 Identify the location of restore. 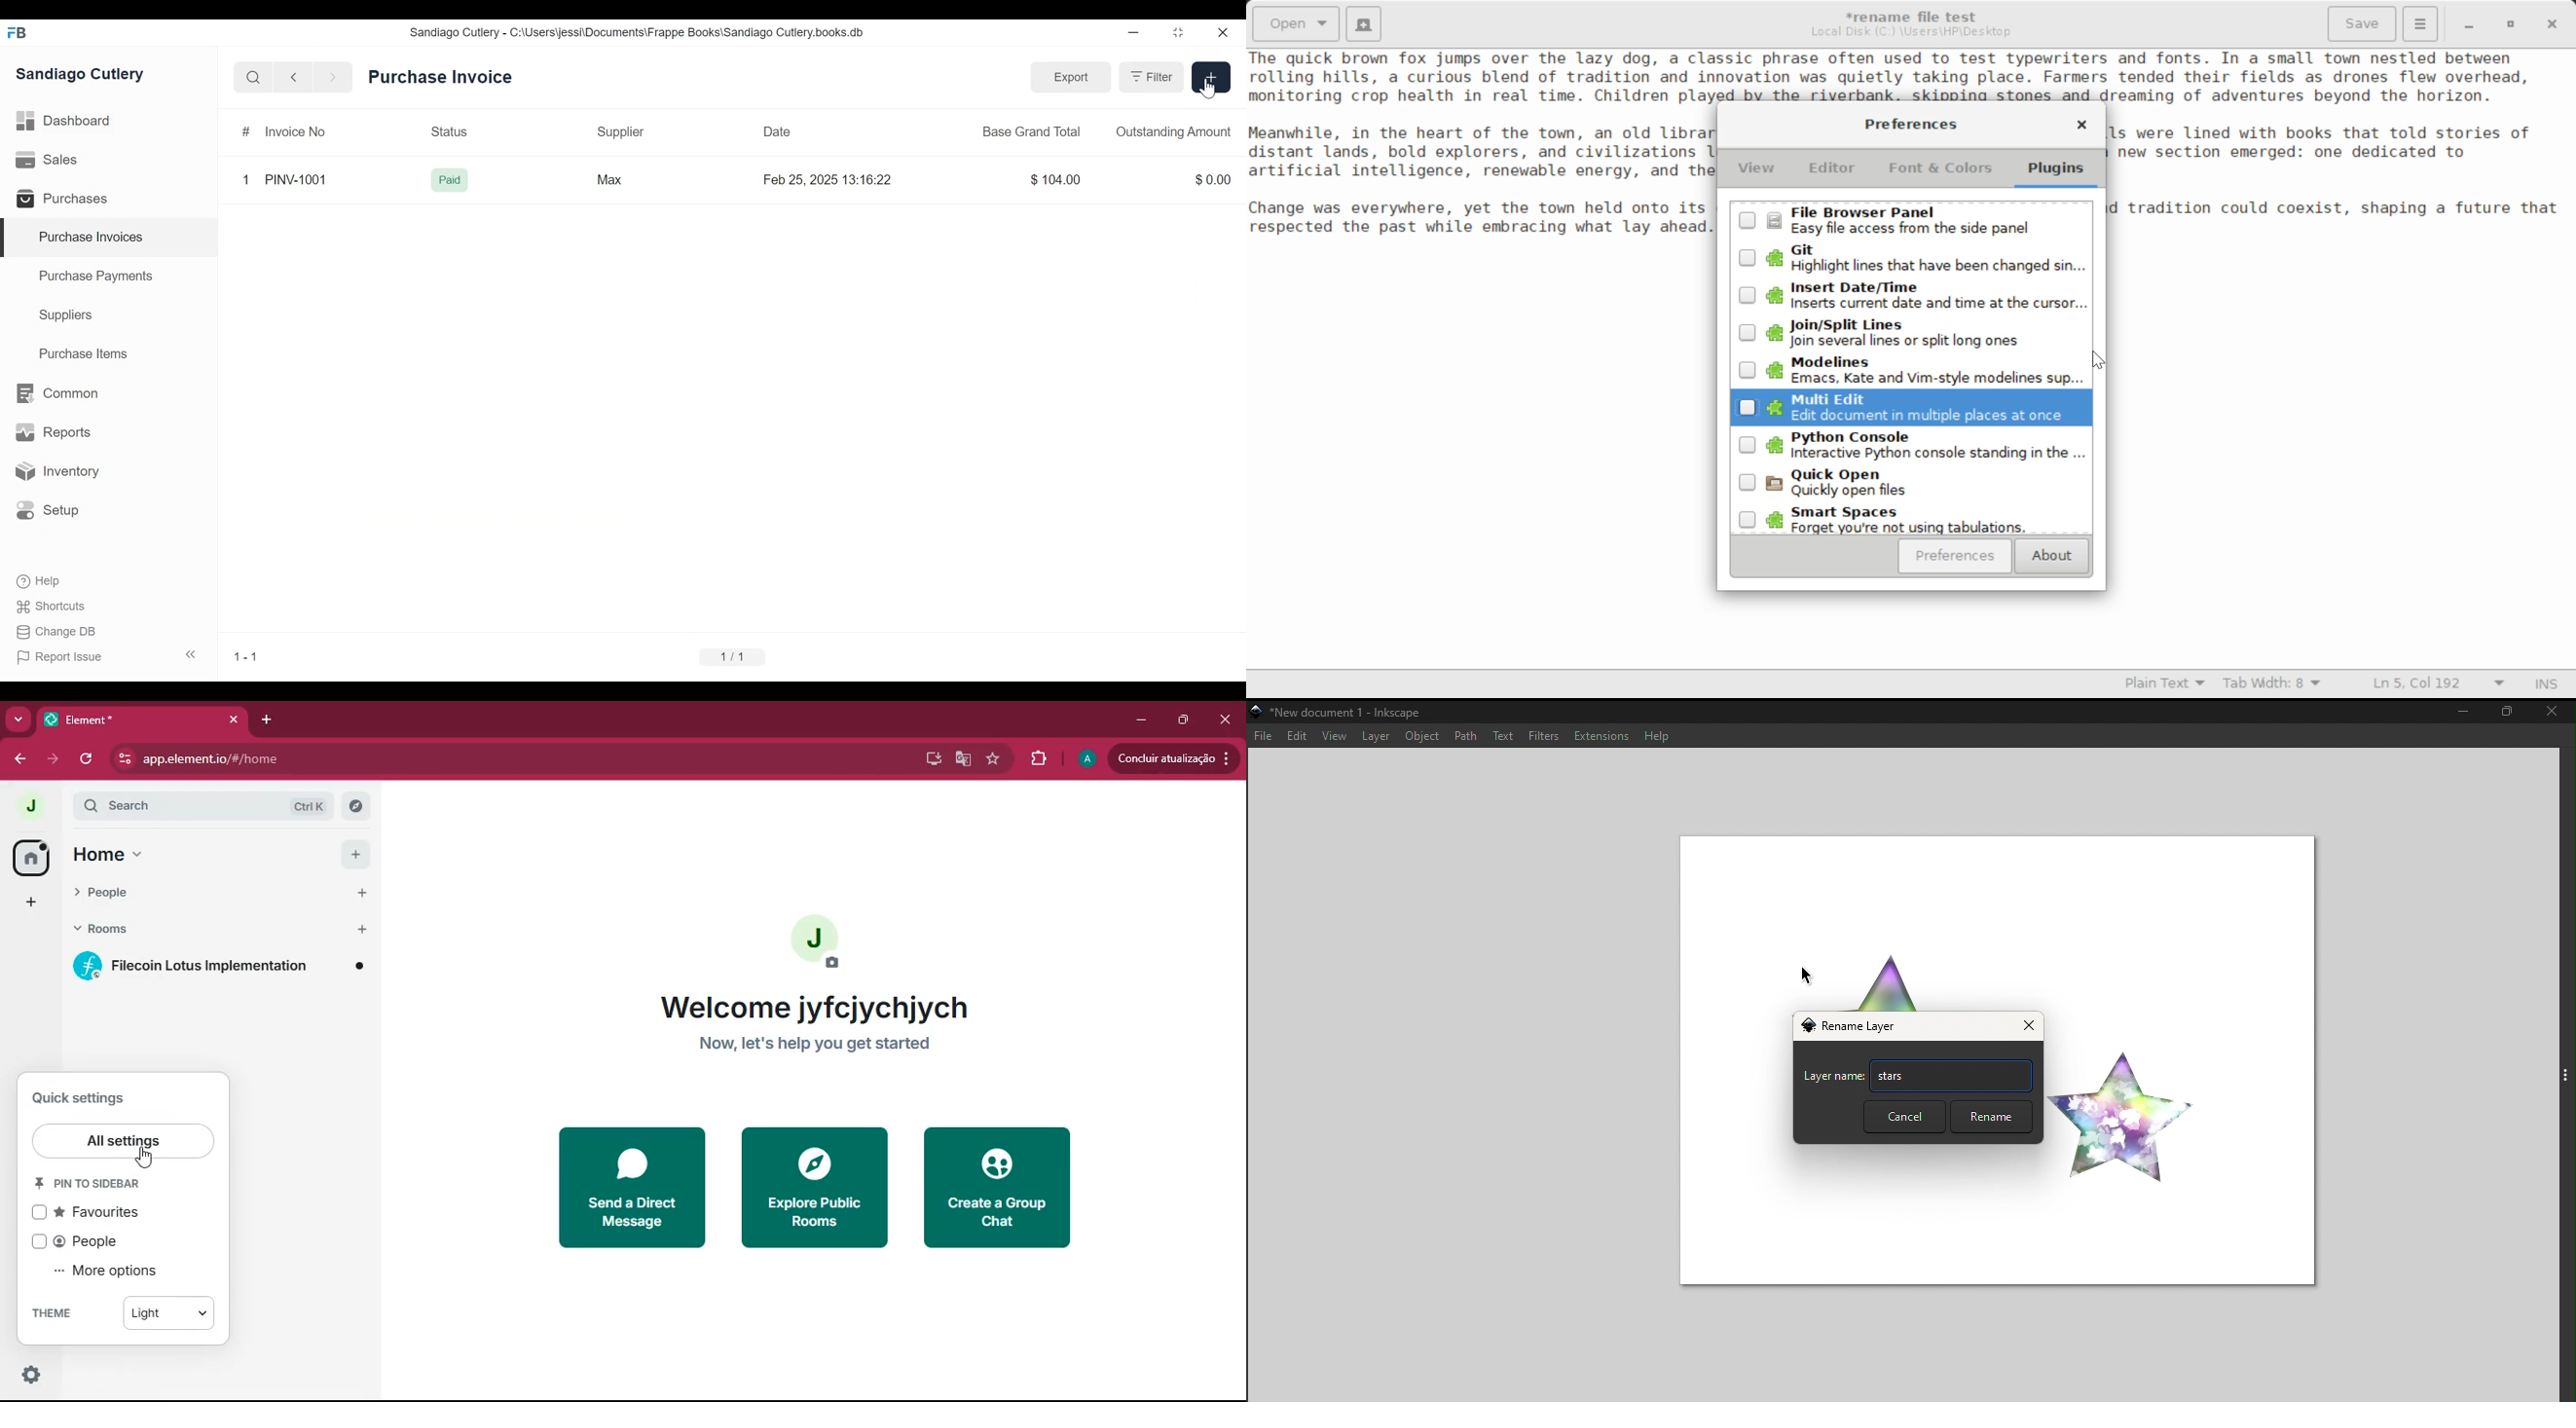
(1177, 33).